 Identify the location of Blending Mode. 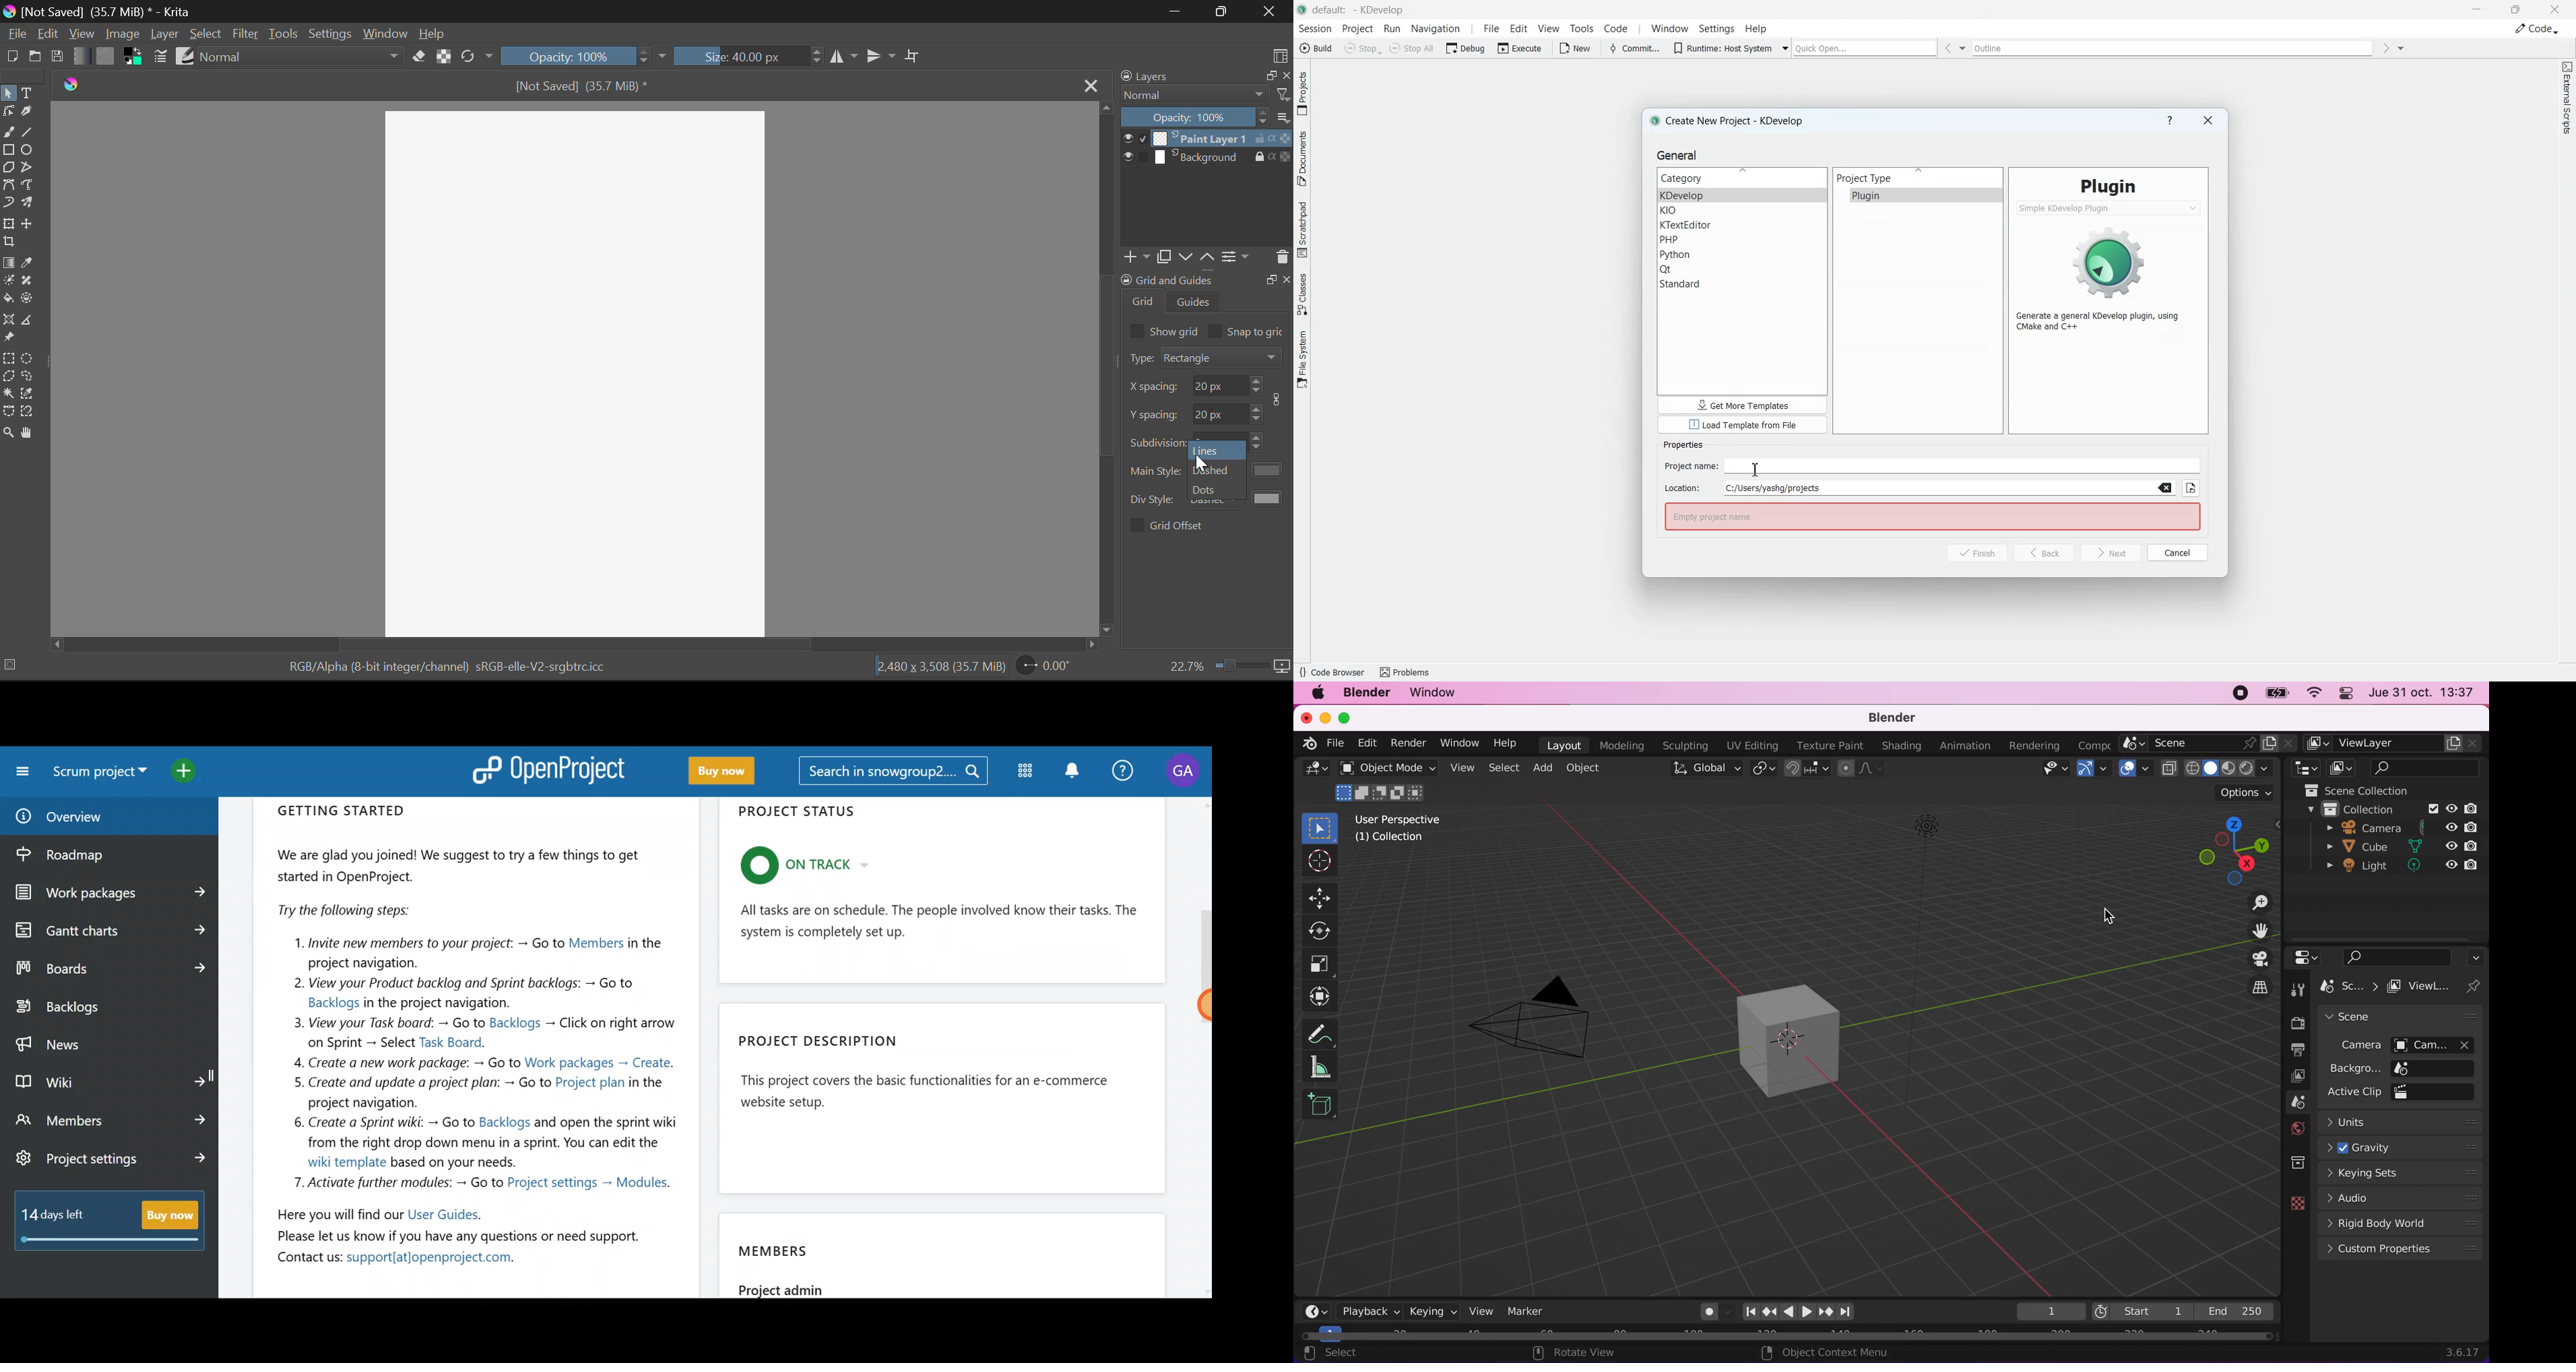
(303, 56).